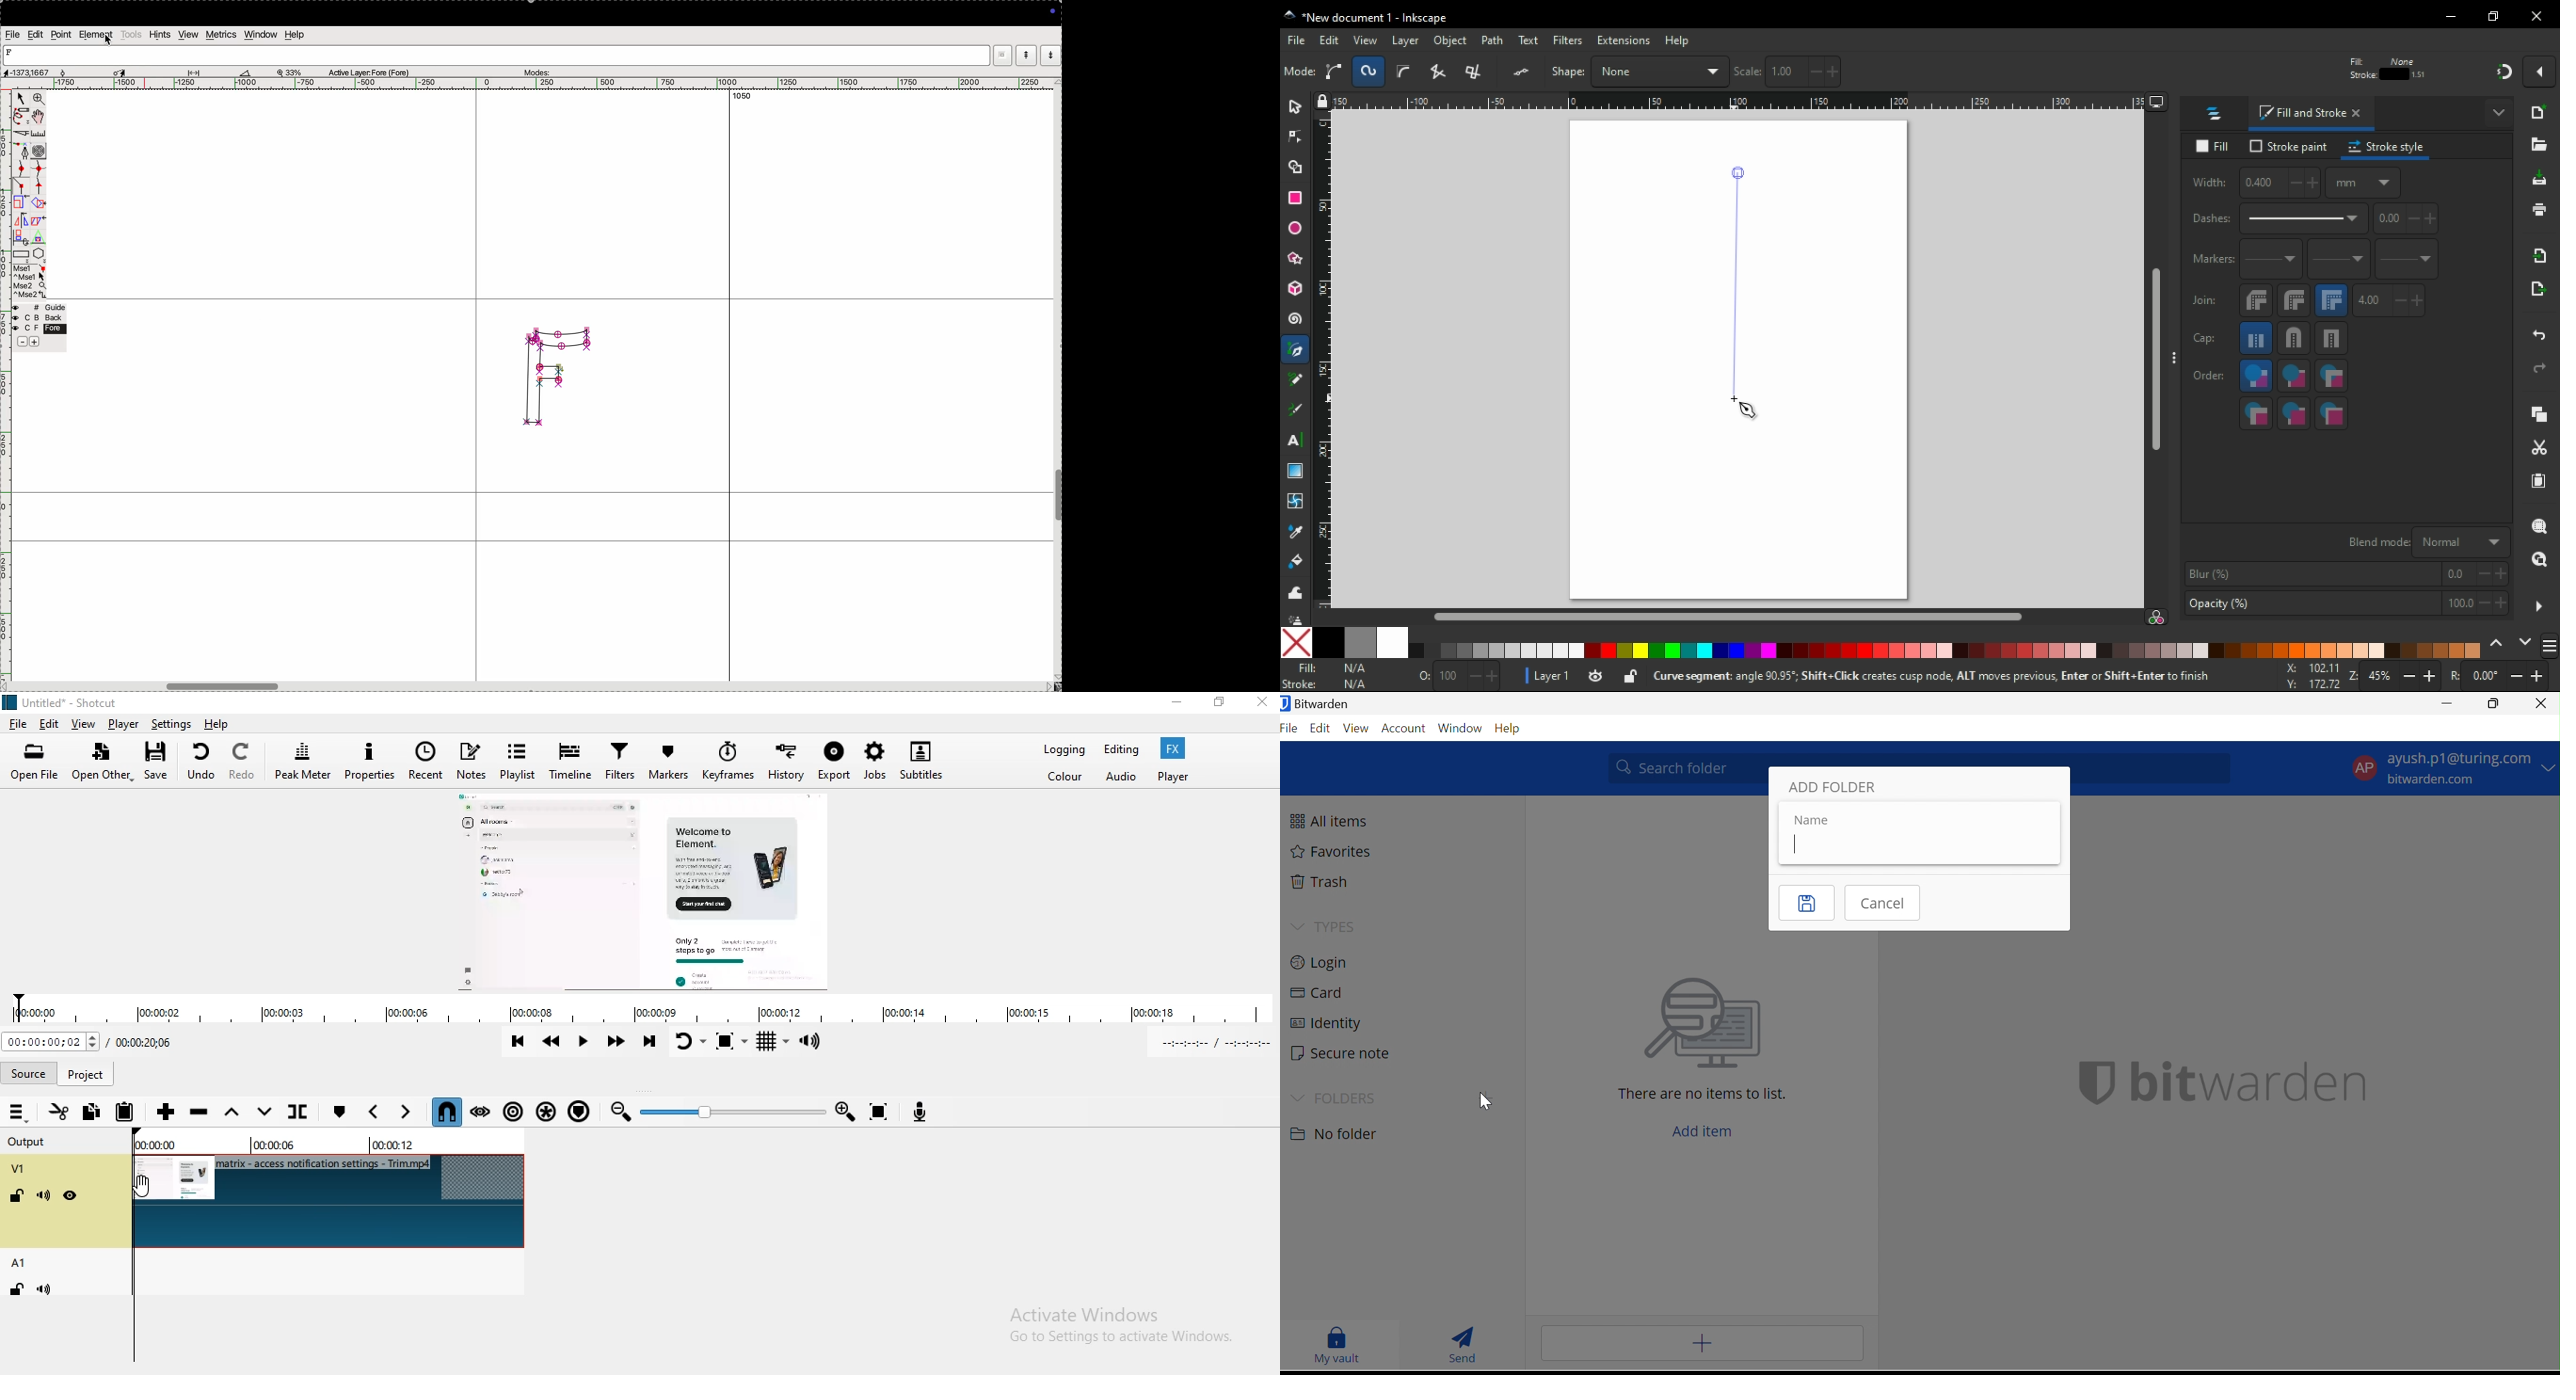 The image size is (2576, 1400). I want to click on lock, so click(2124, 72).